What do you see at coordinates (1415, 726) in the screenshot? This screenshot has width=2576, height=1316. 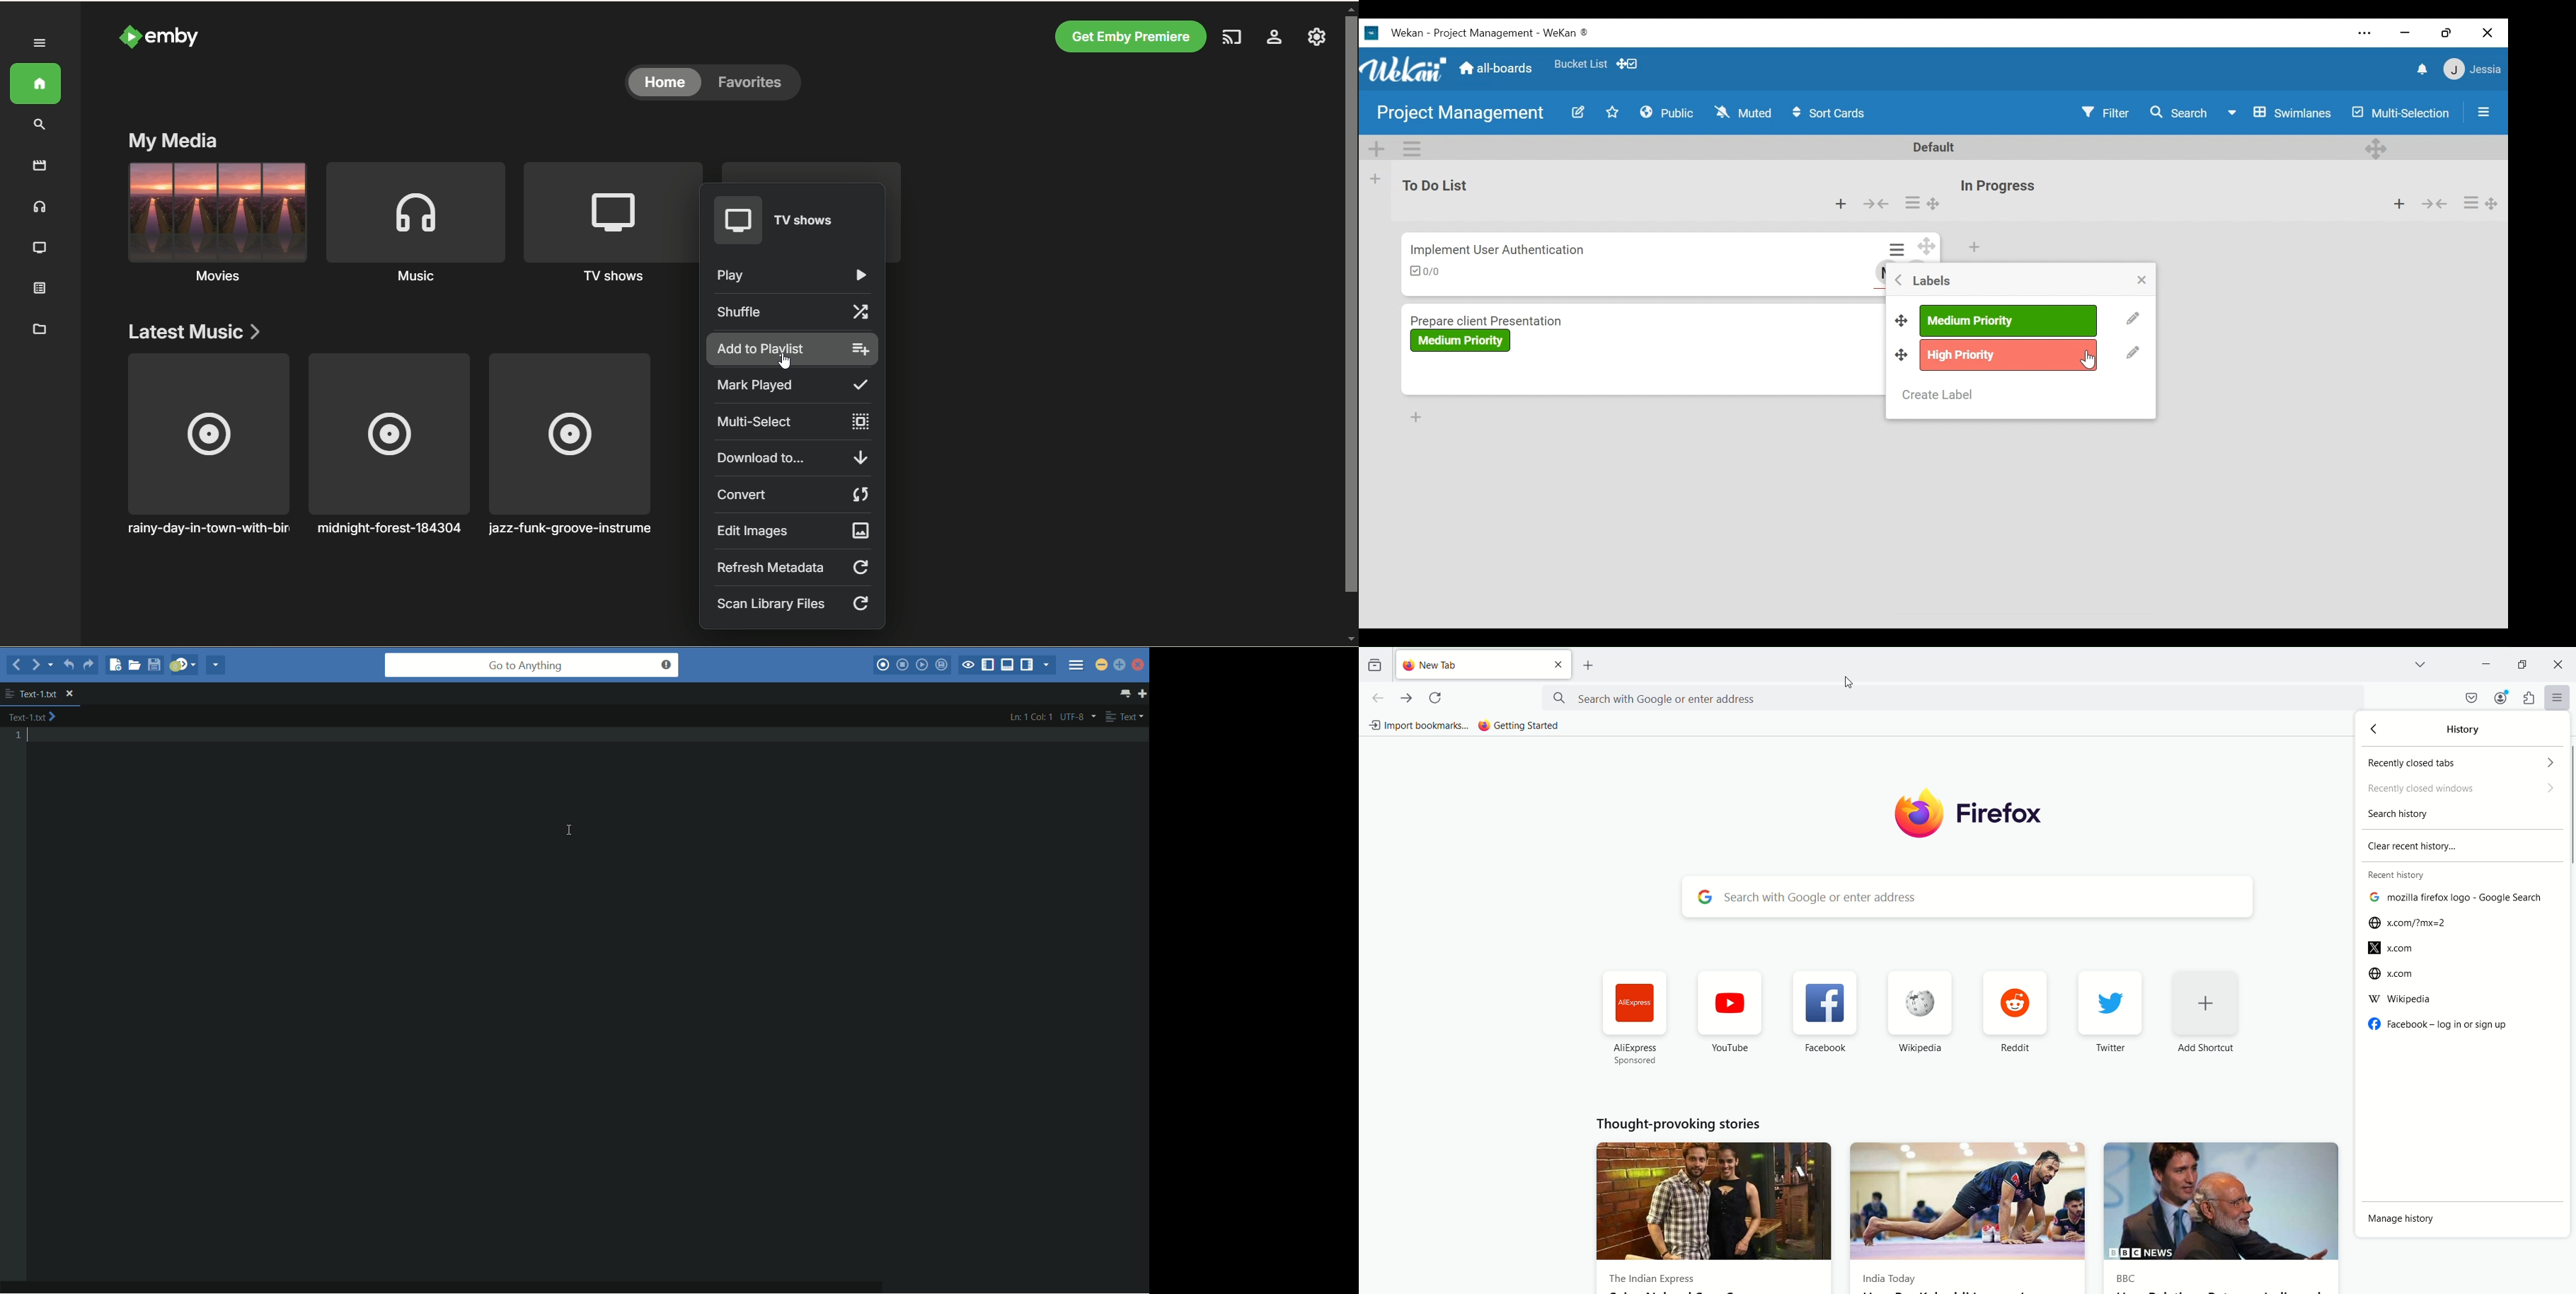 I see `import bookmarks` at bounding box center [1415, 726].